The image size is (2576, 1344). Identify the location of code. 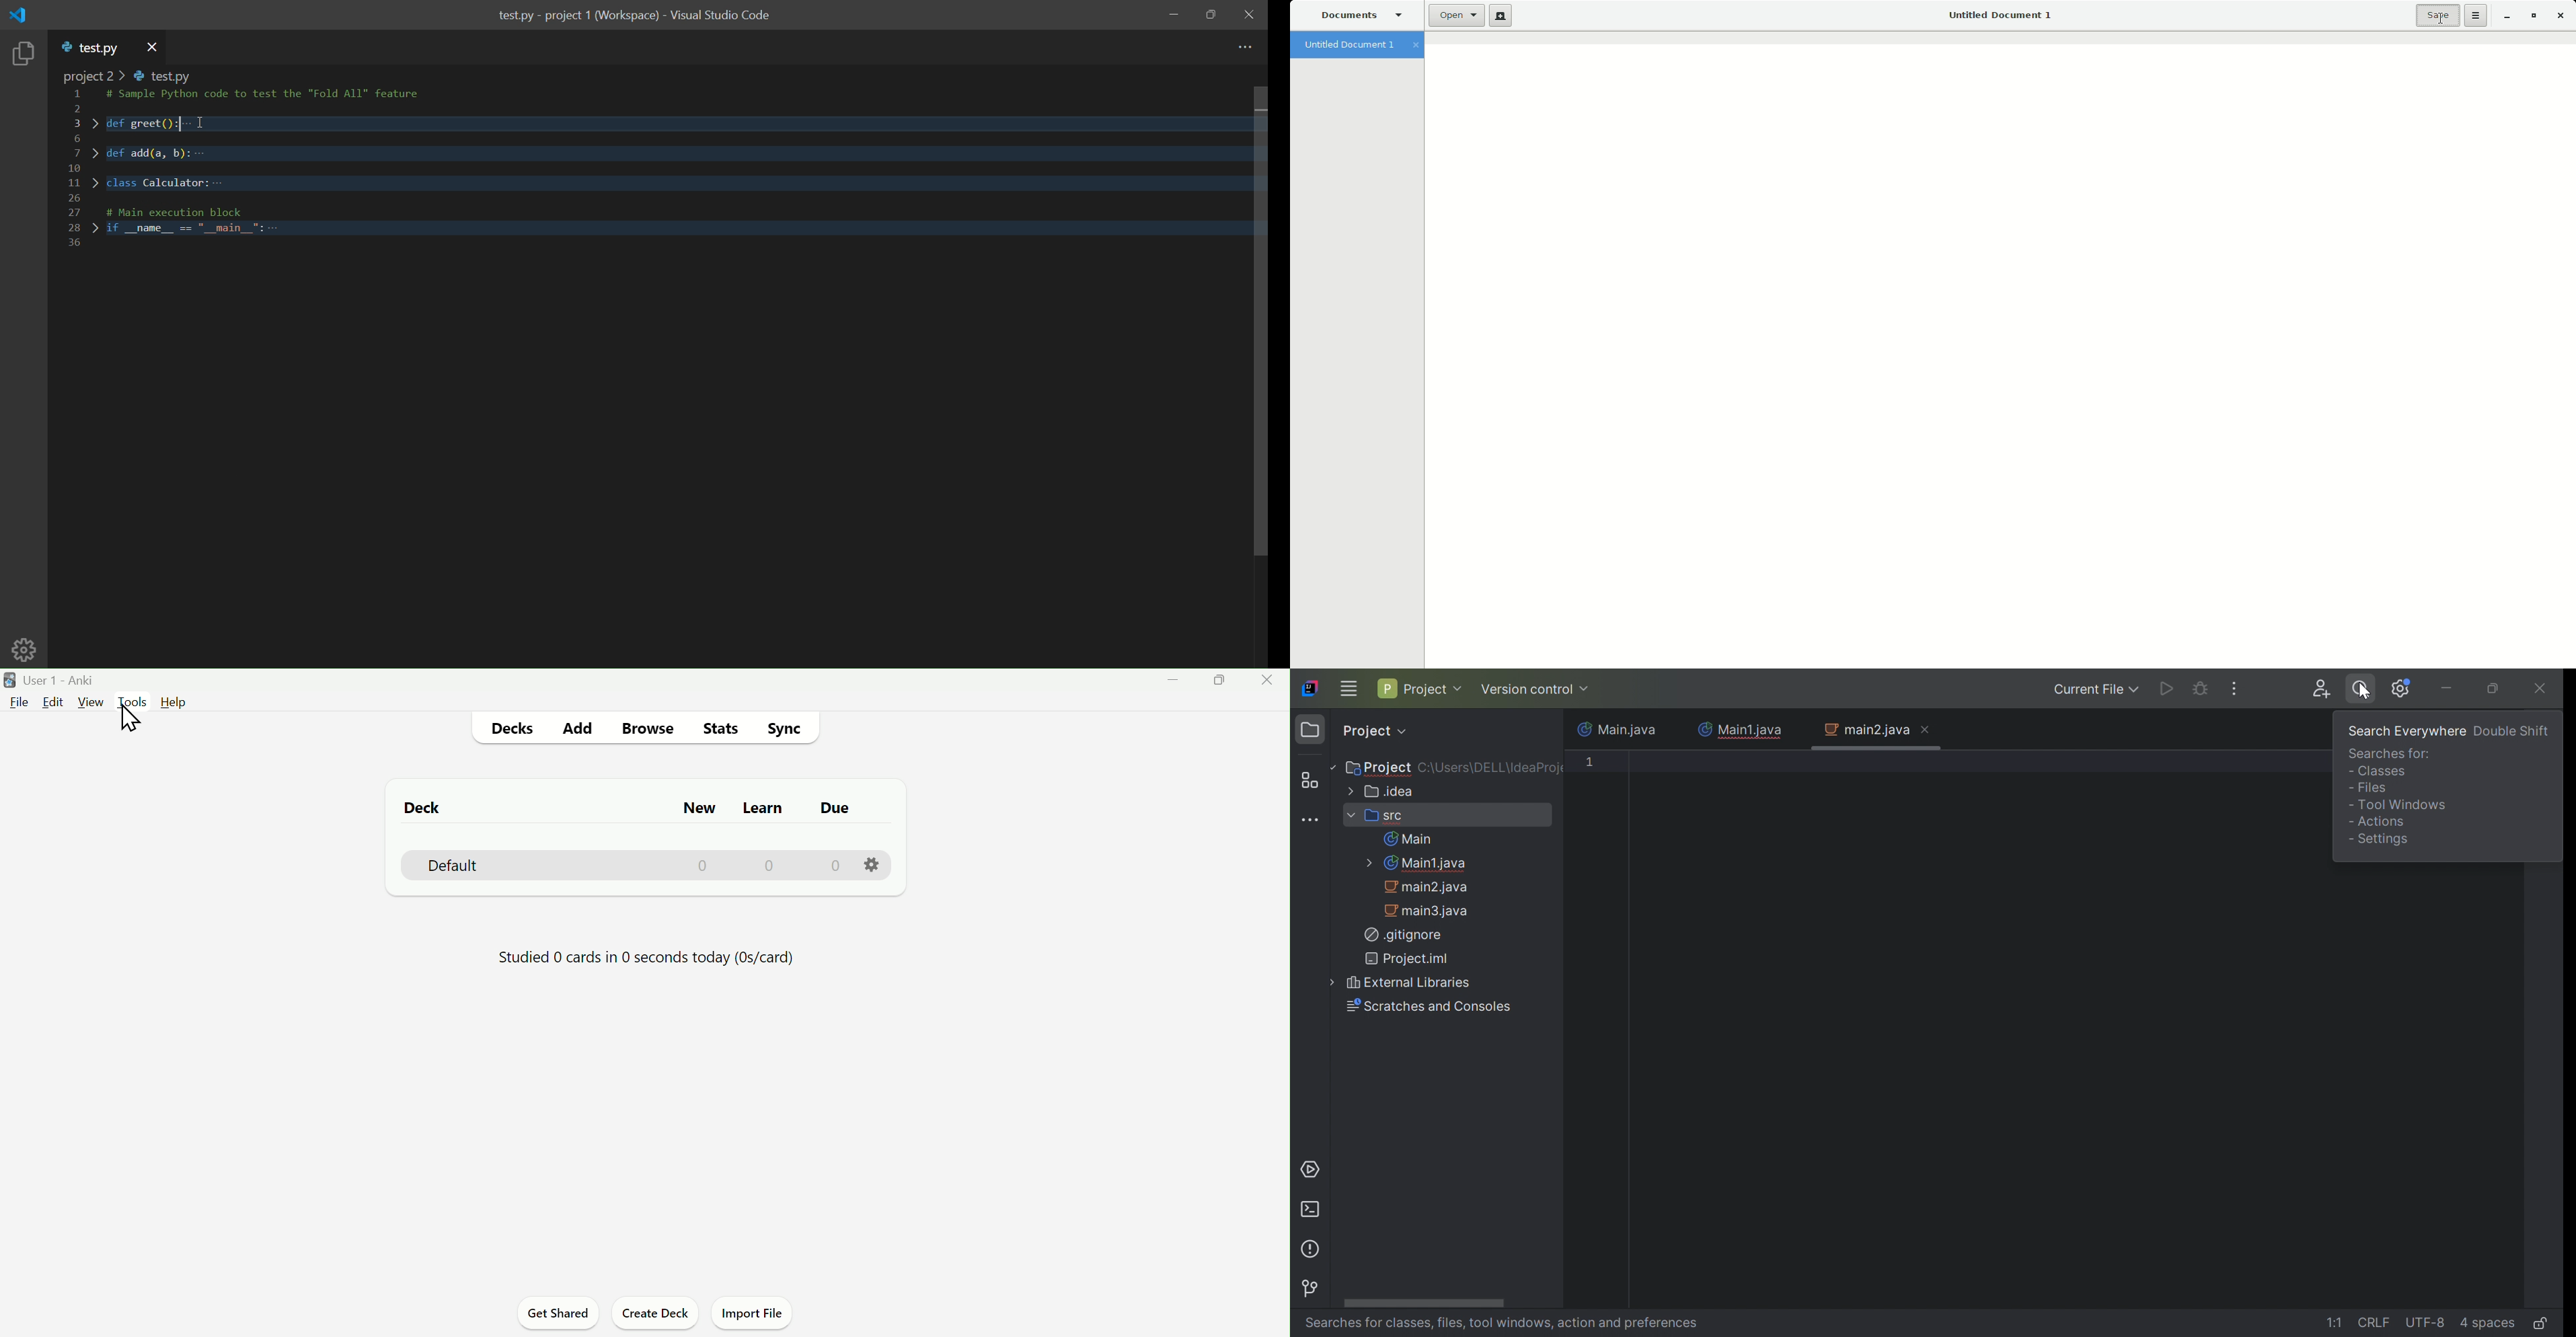
(662, 200).